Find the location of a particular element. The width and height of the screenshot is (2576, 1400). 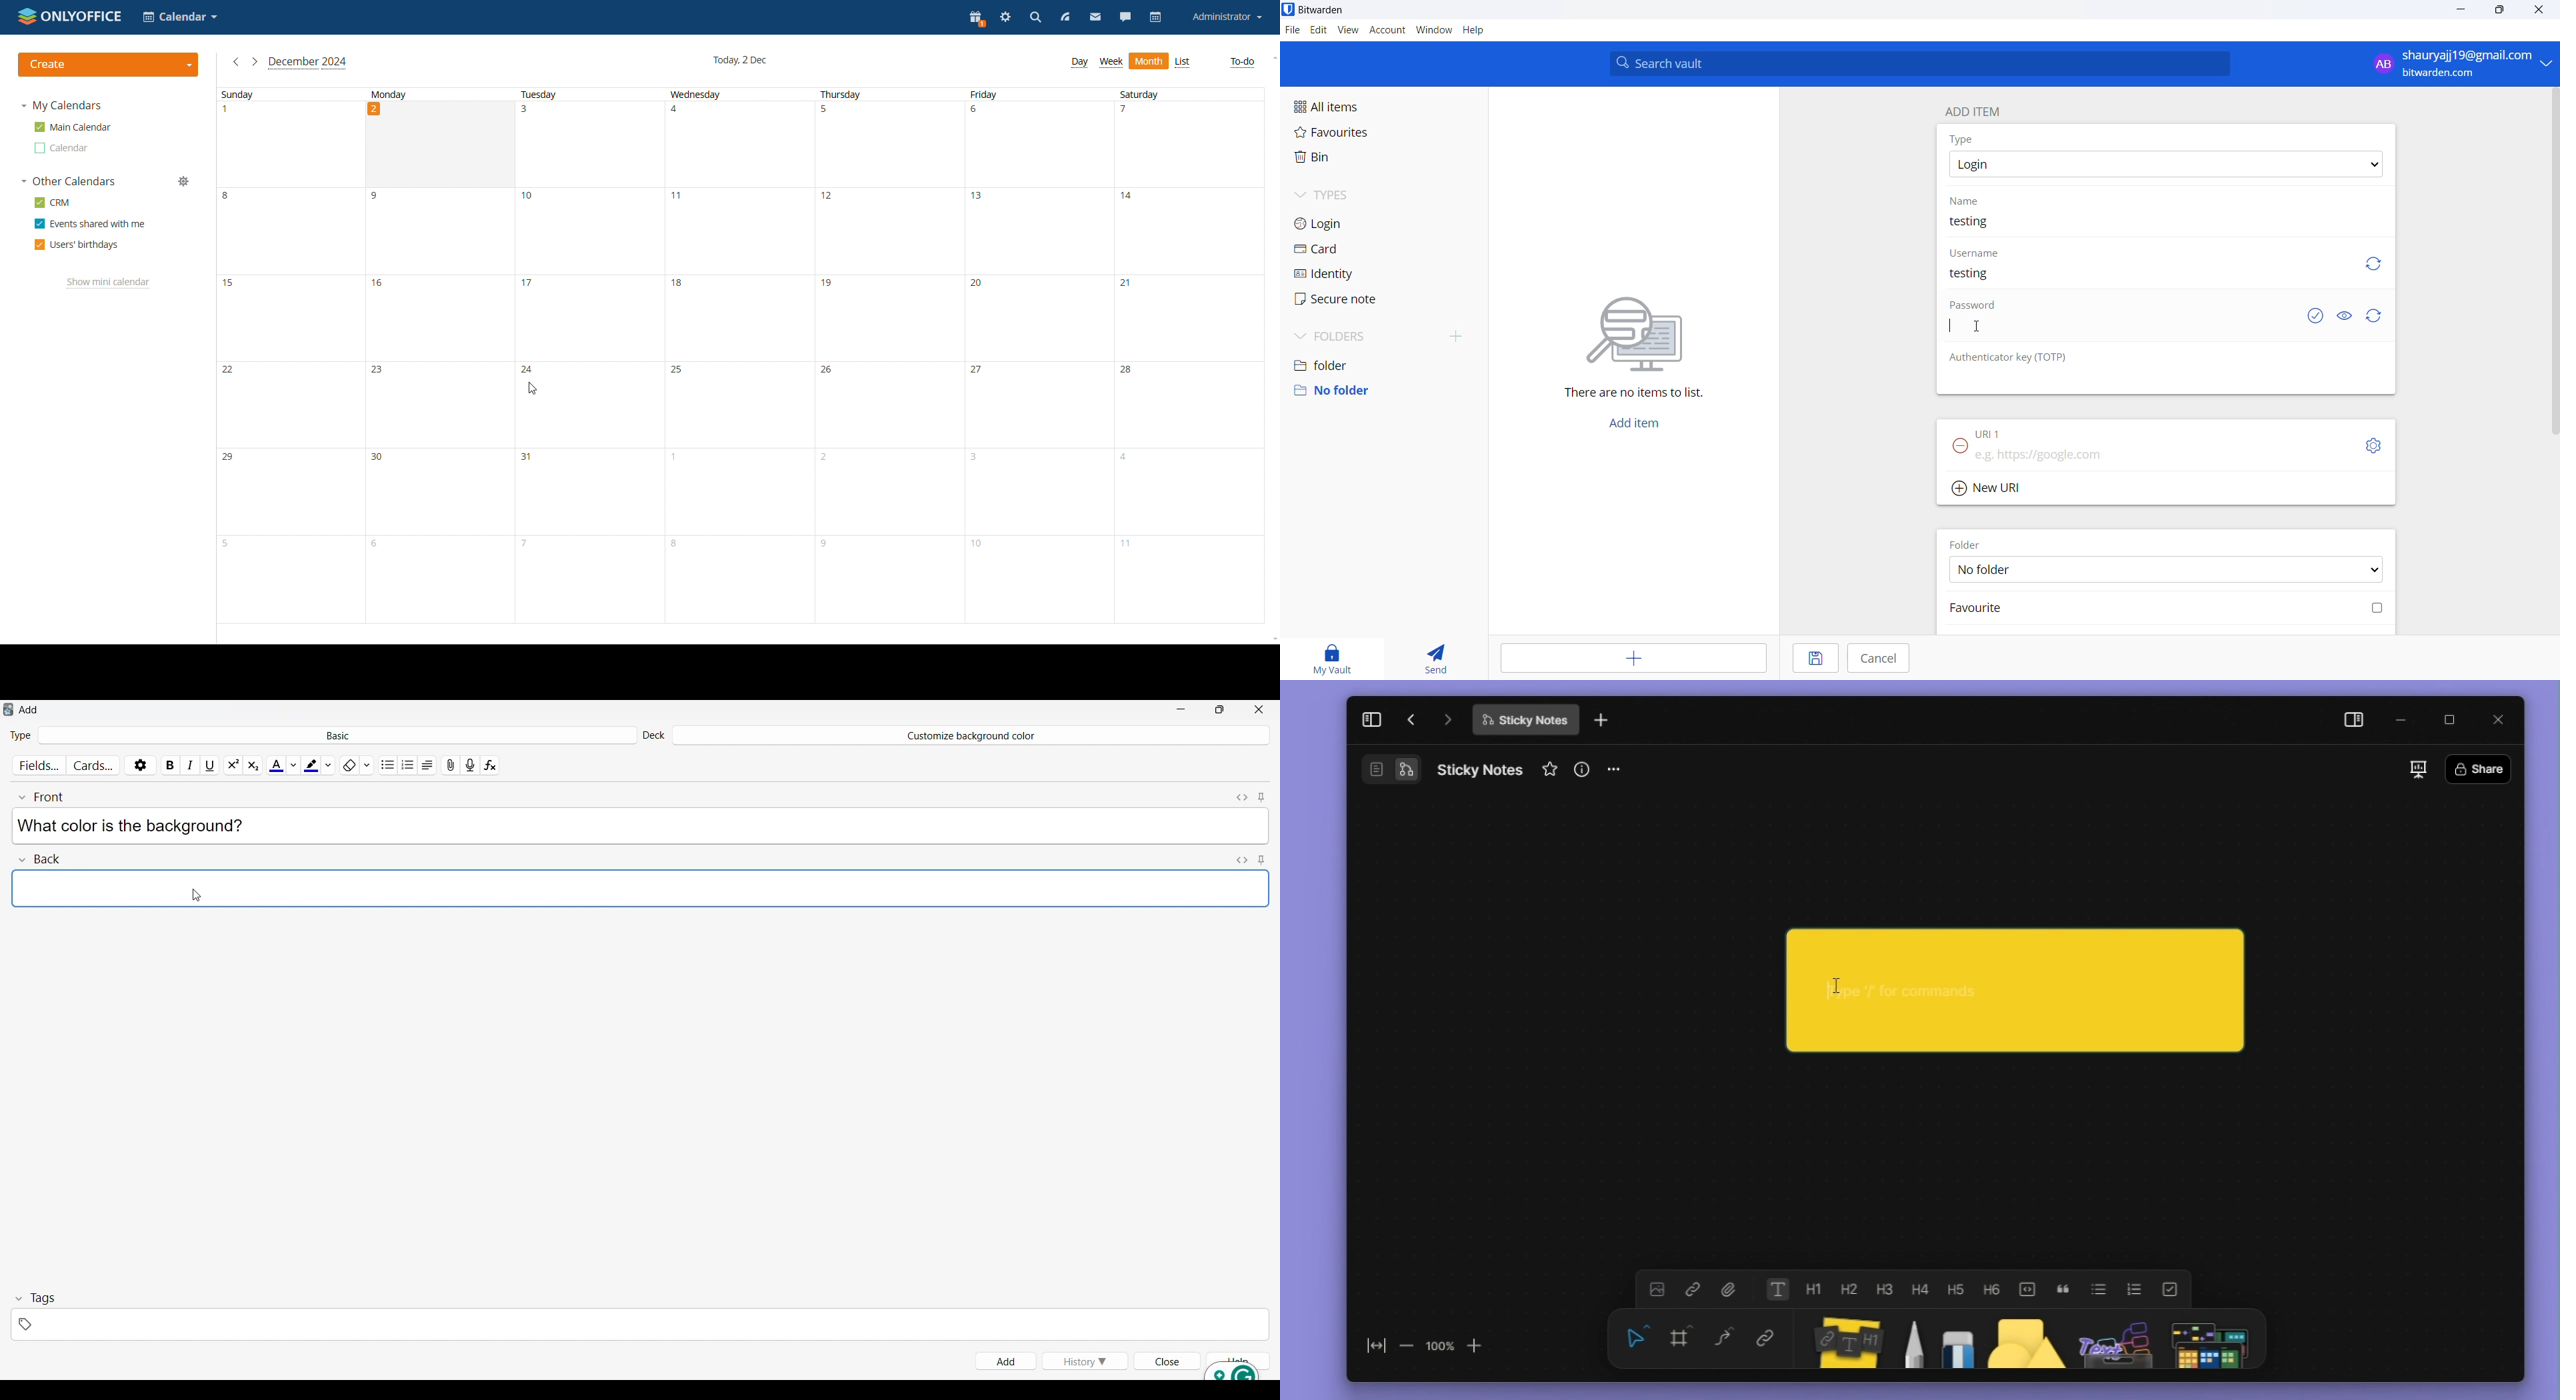

Software logo is located at coordinates (8, 709).